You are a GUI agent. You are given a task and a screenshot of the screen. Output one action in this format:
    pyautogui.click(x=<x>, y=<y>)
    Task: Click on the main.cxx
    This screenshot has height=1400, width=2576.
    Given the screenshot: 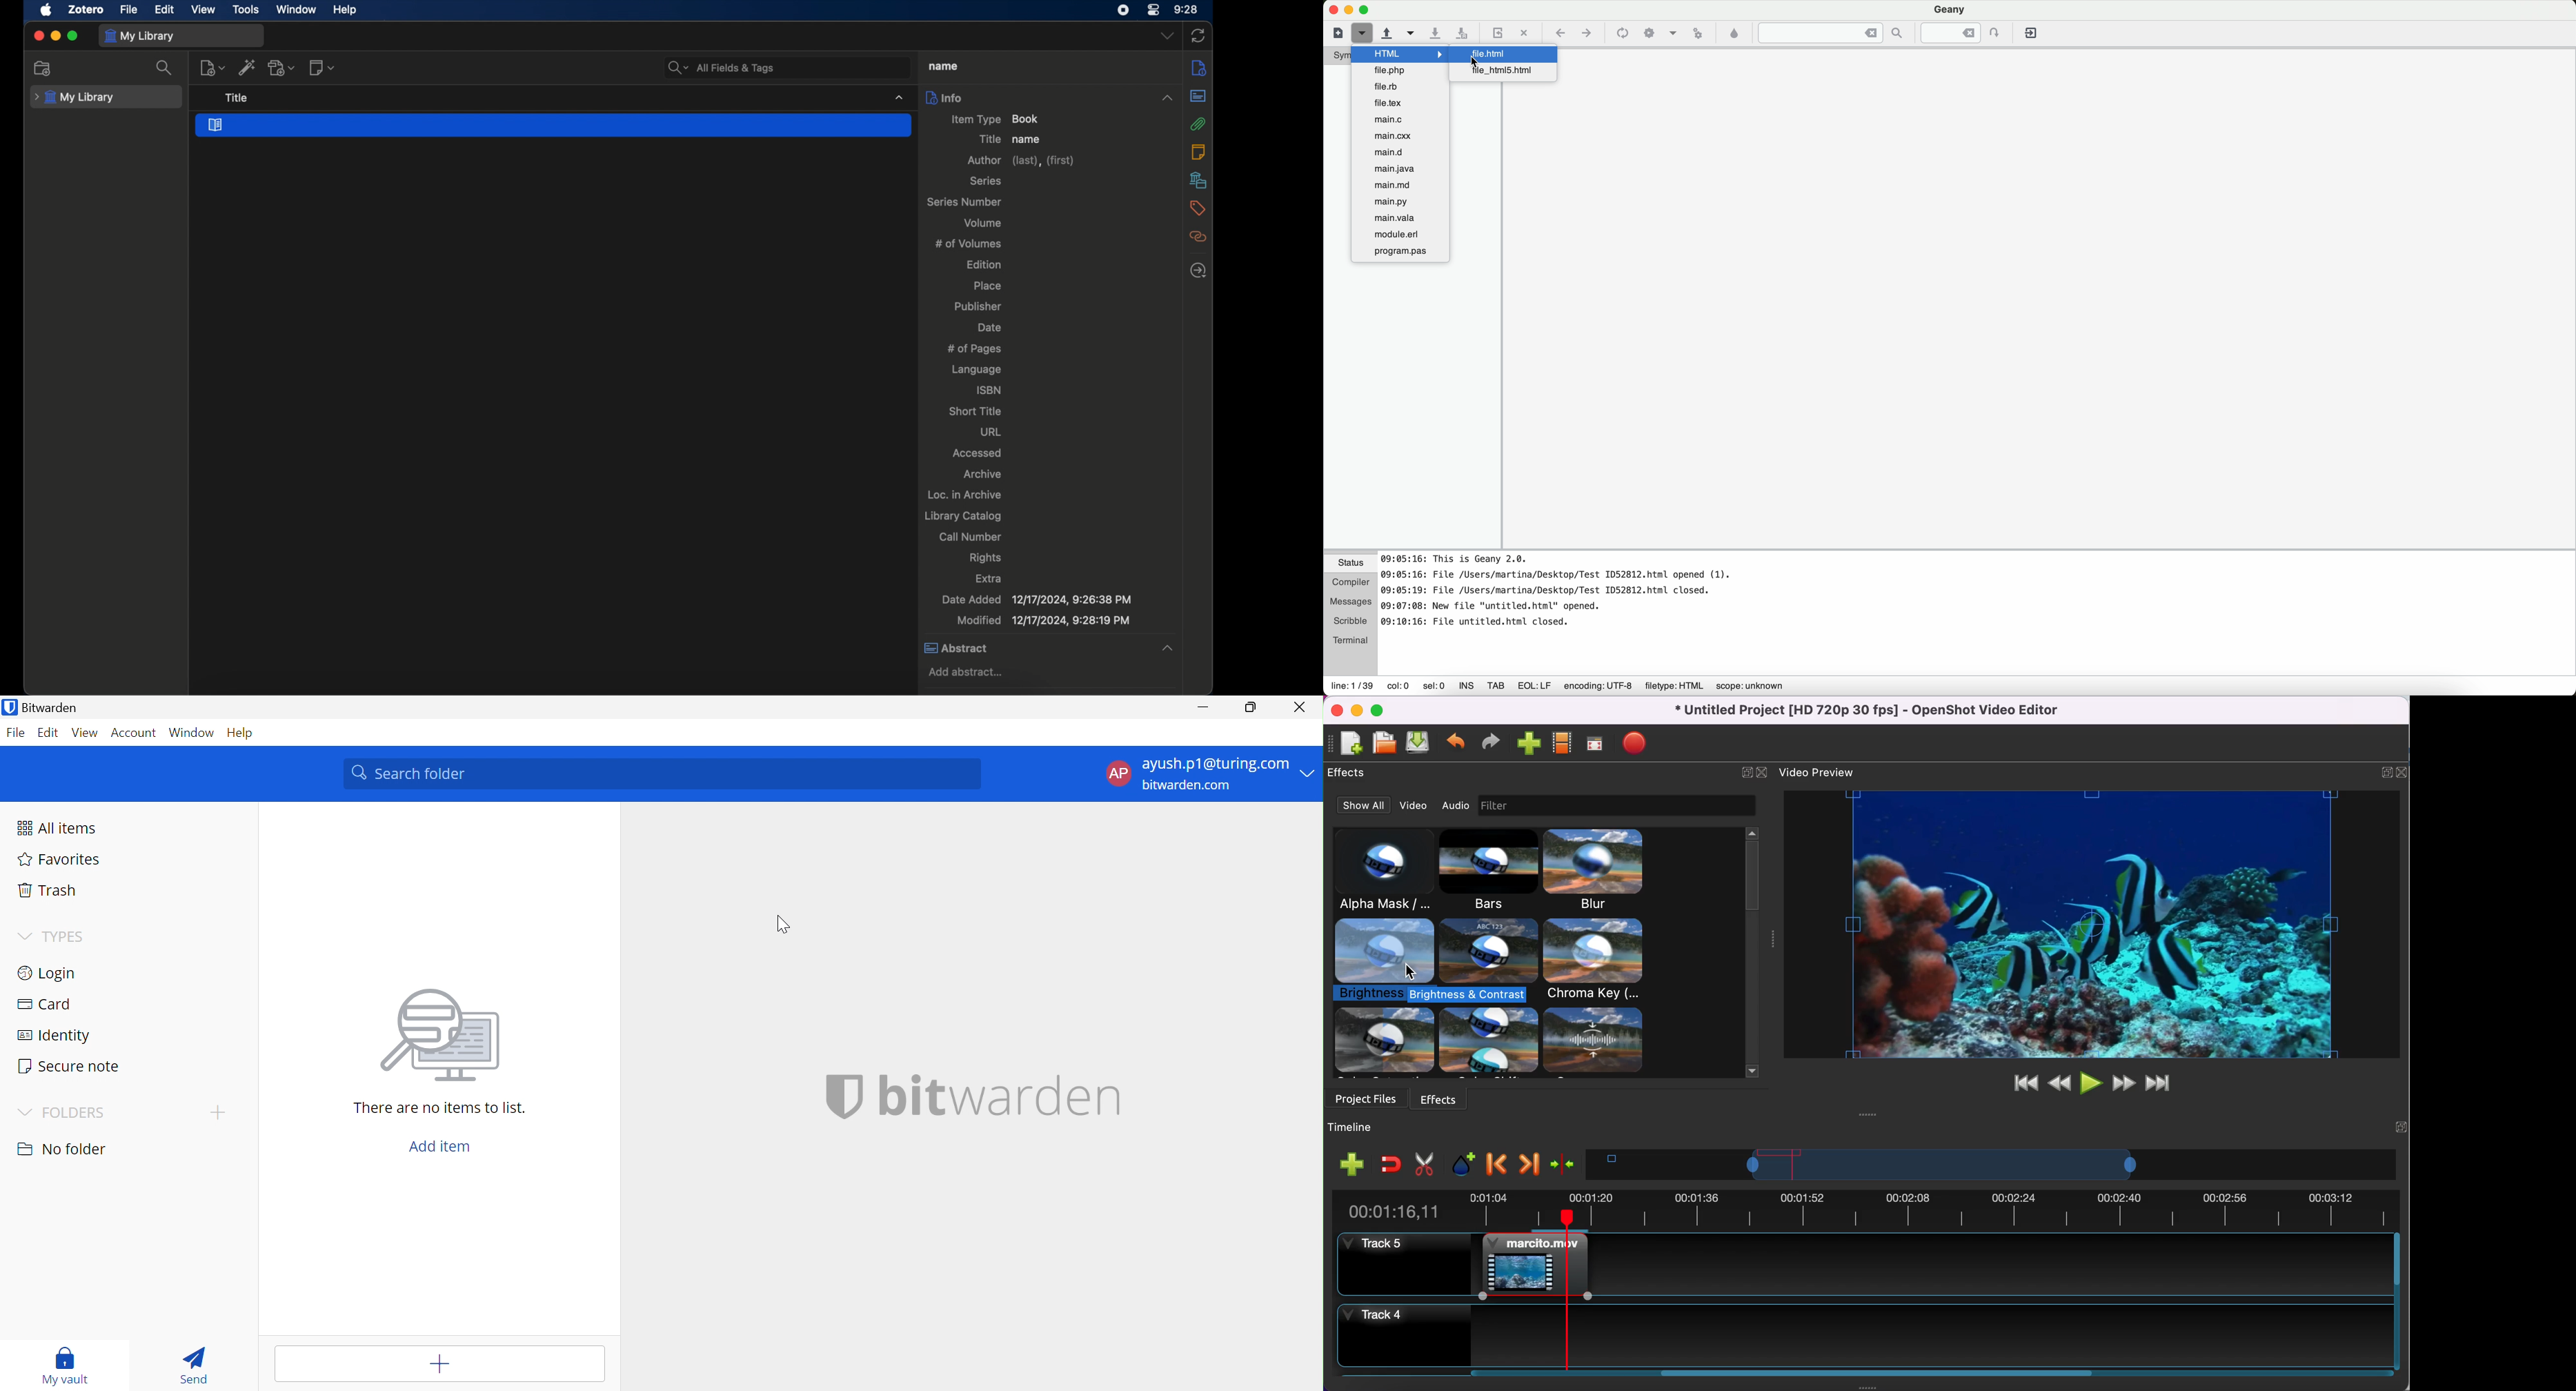 What is the action you would take?
    pyautogui.click(x=1400, y=135)
    